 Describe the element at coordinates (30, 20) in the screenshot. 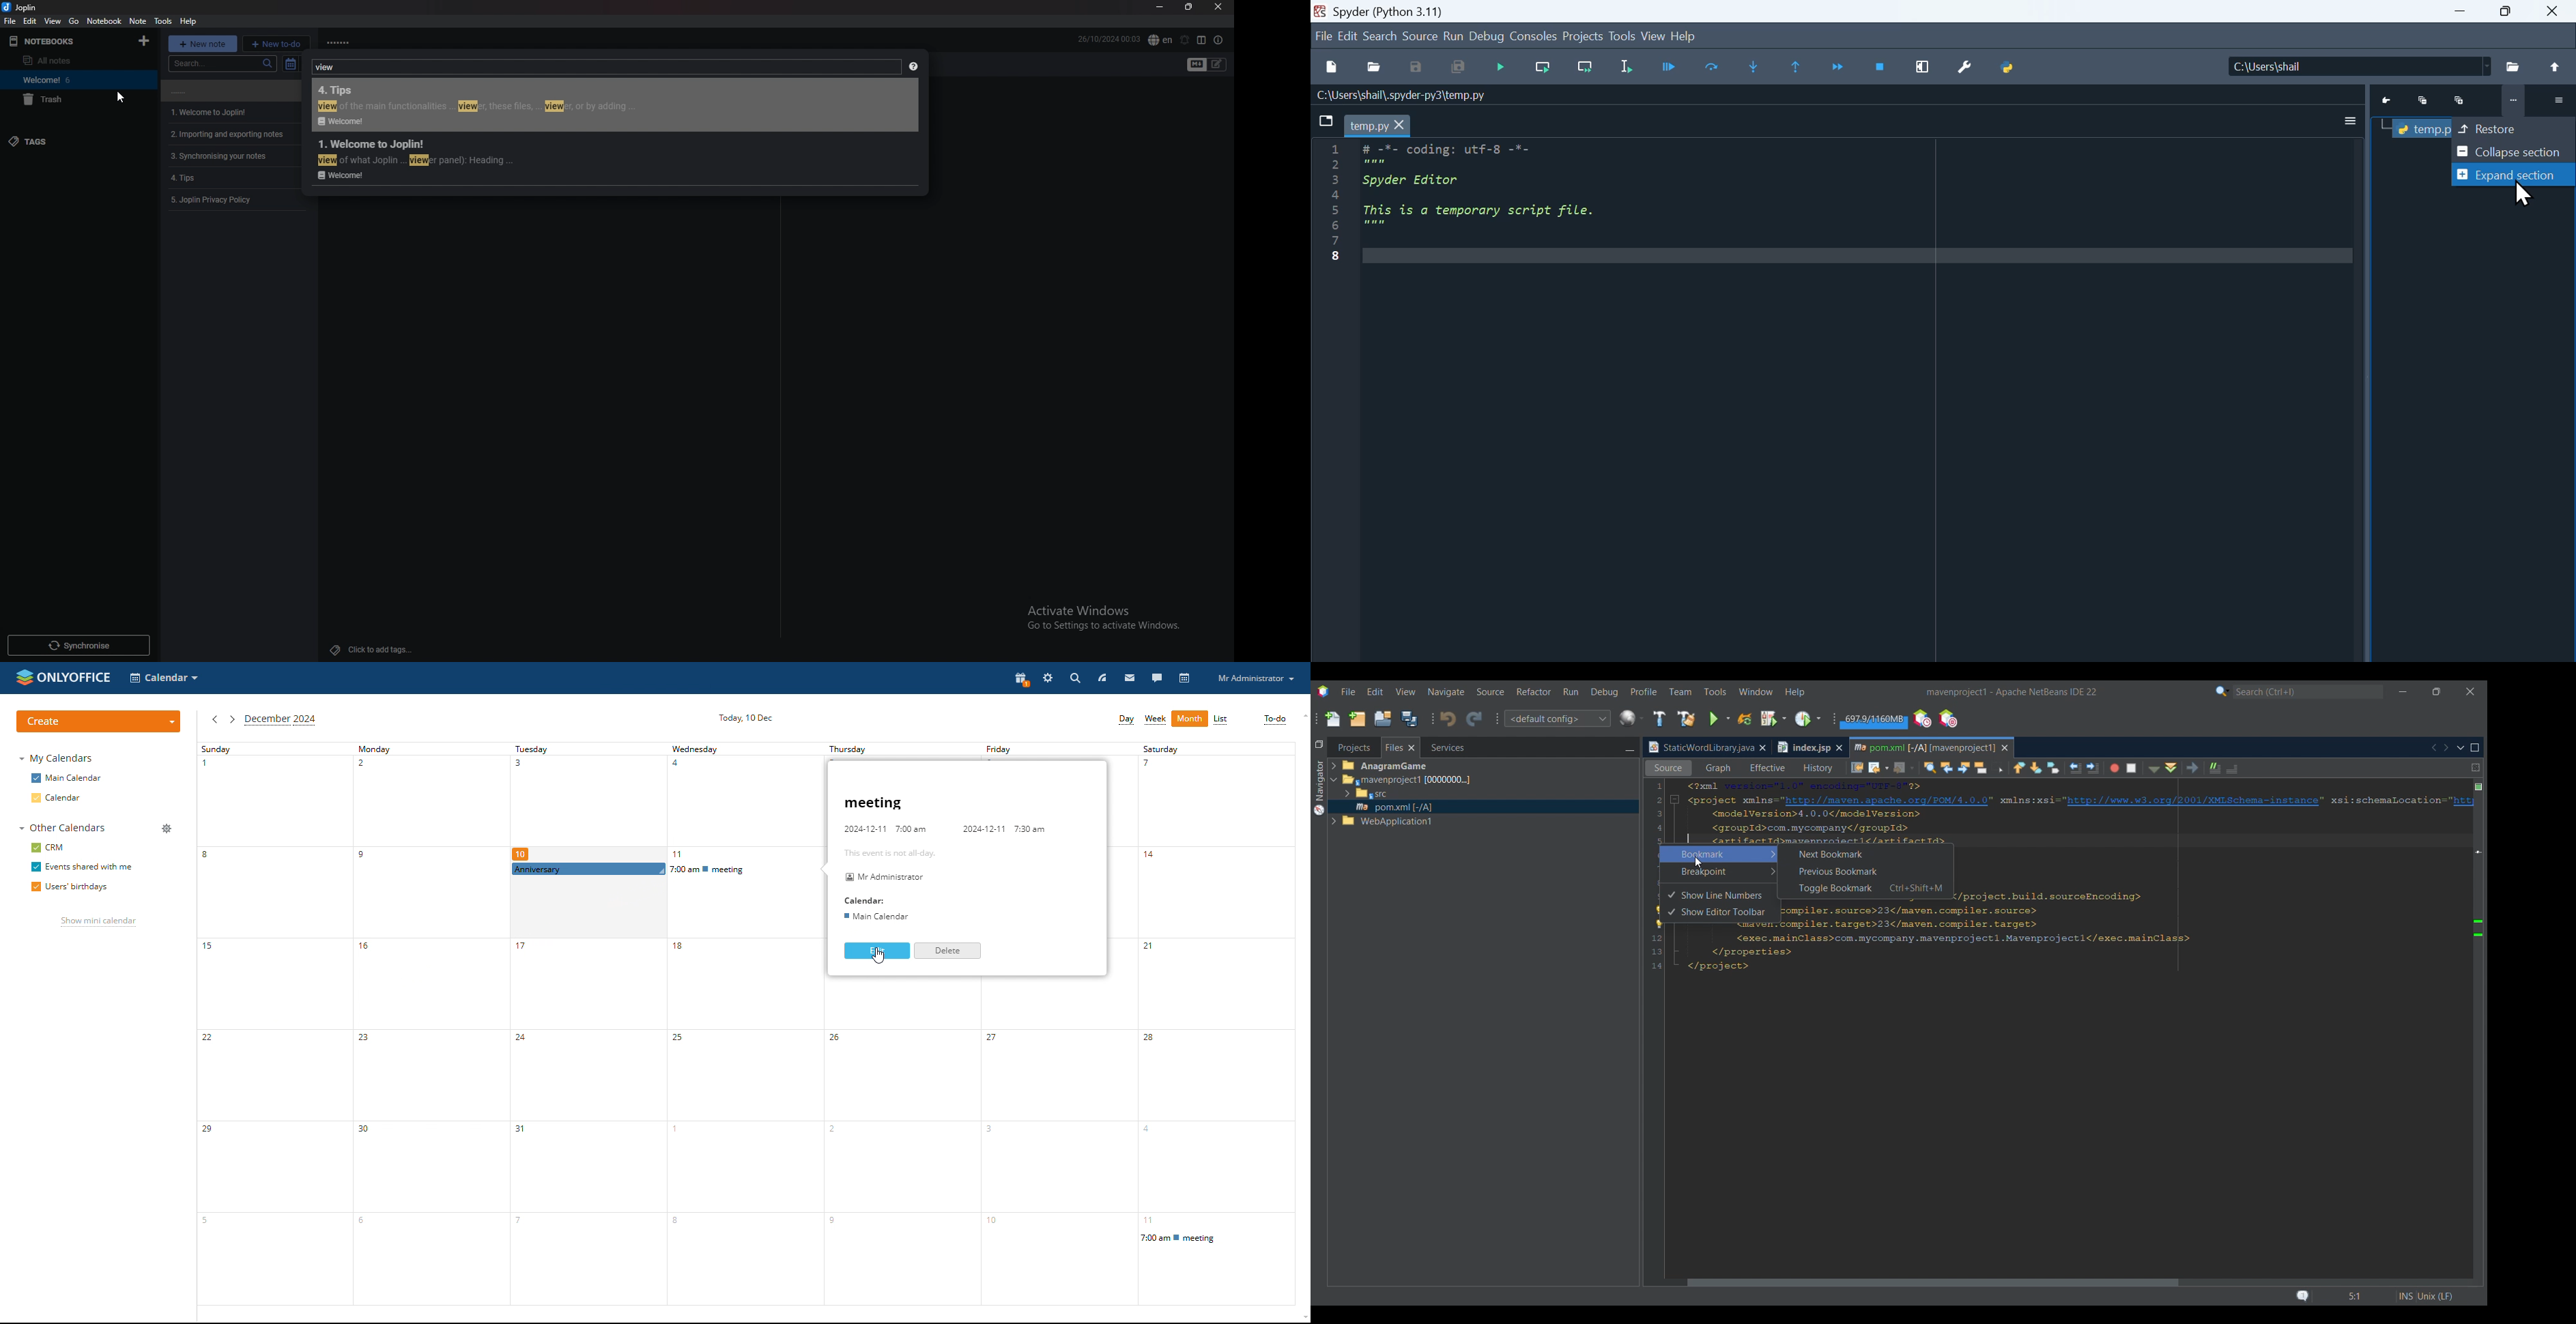

I see `edit` at that location.